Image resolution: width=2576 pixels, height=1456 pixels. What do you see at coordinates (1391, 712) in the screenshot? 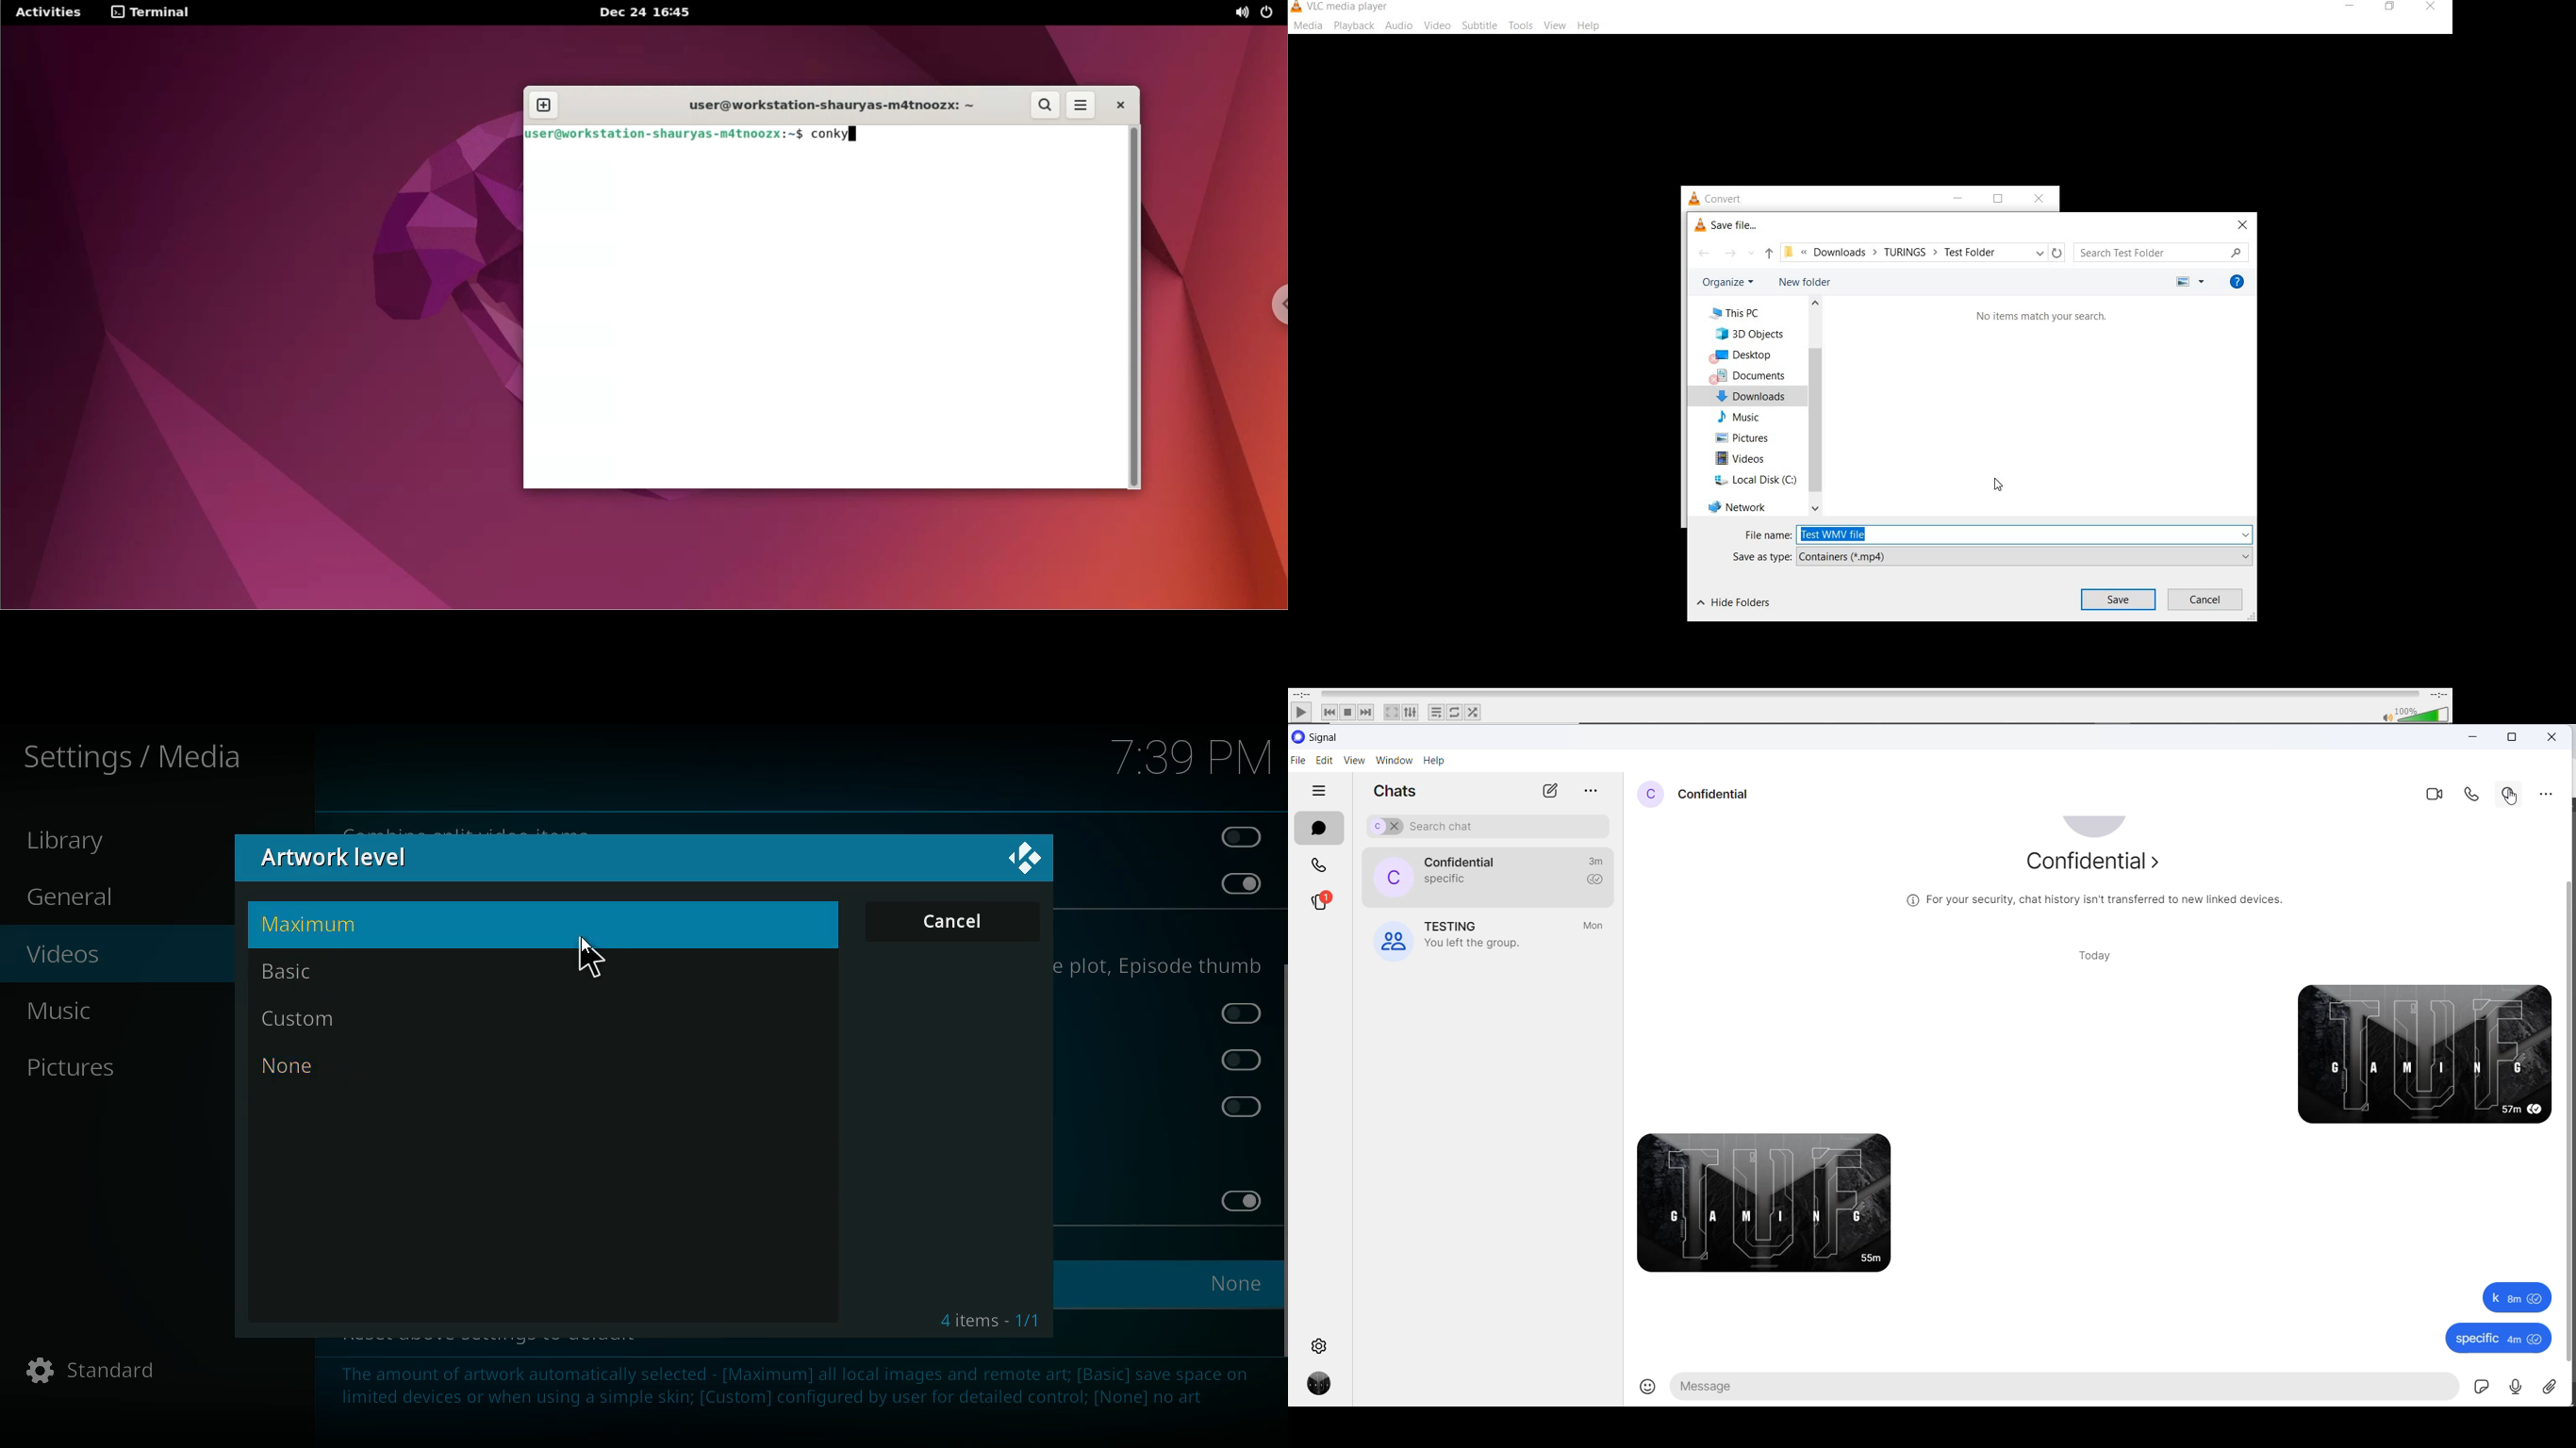
I see `toggle the video in fullscreen` at bounding box center [1391, 712].